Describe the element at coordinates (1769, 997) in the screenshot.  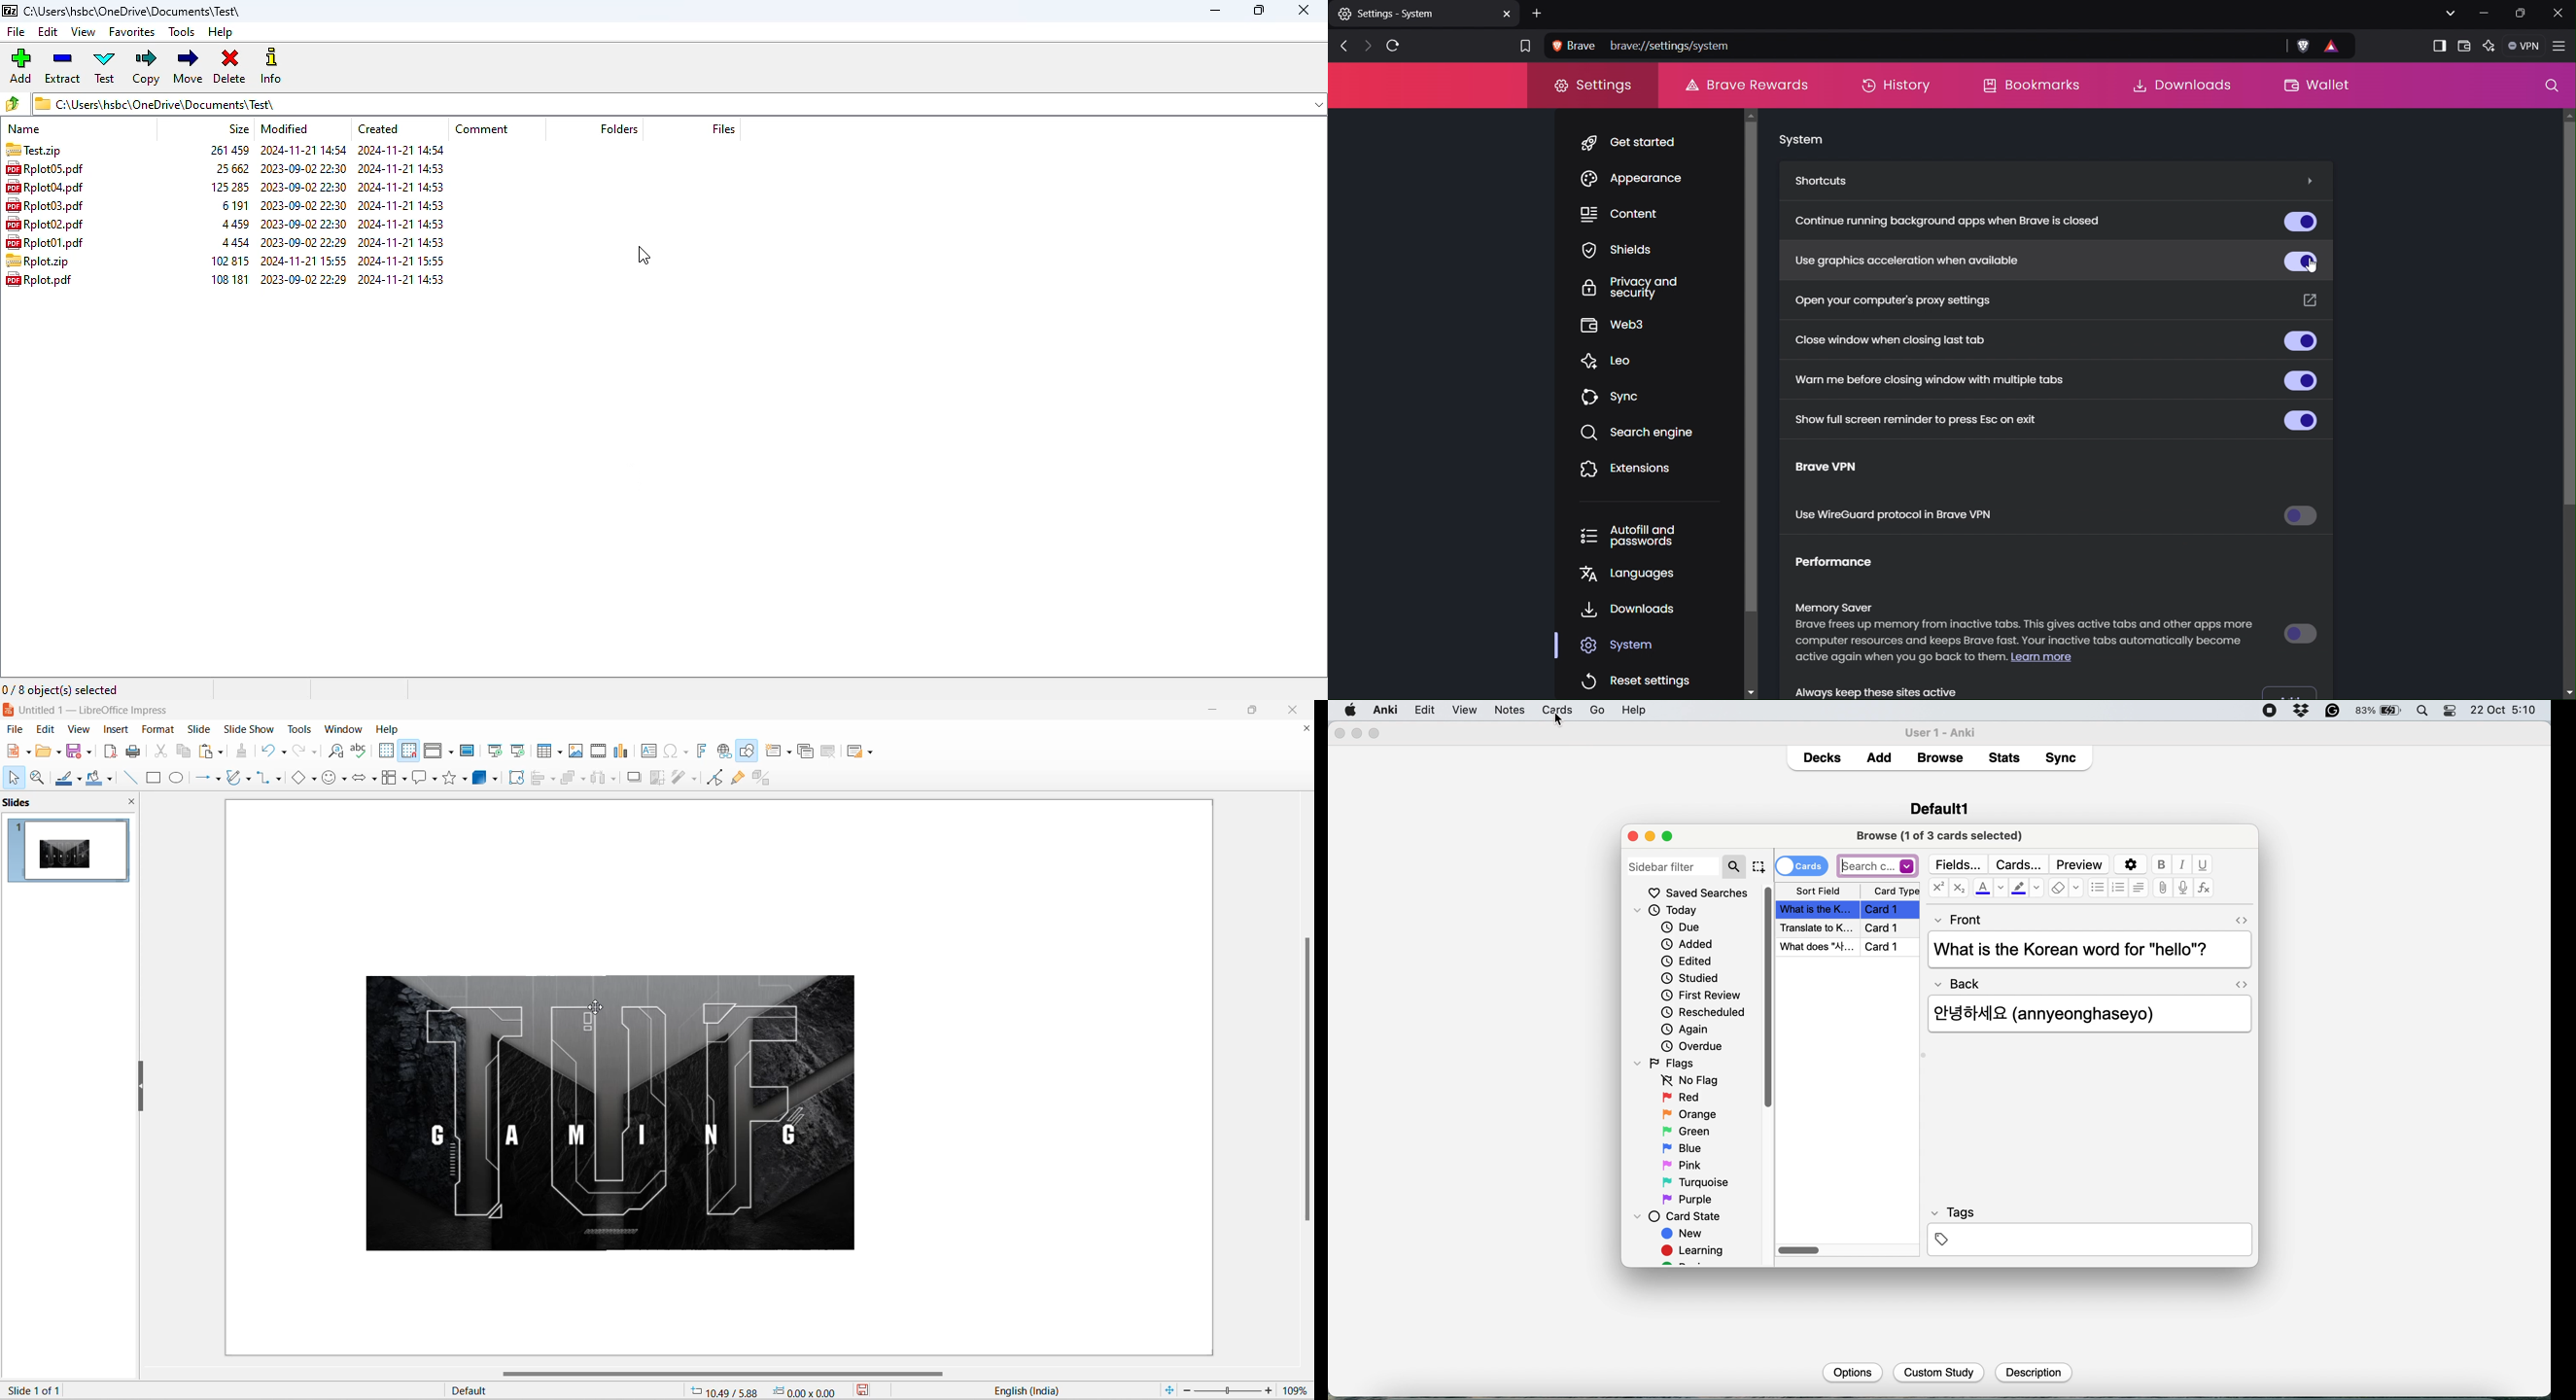
I see `side bar vertical scroll bar` at that location.